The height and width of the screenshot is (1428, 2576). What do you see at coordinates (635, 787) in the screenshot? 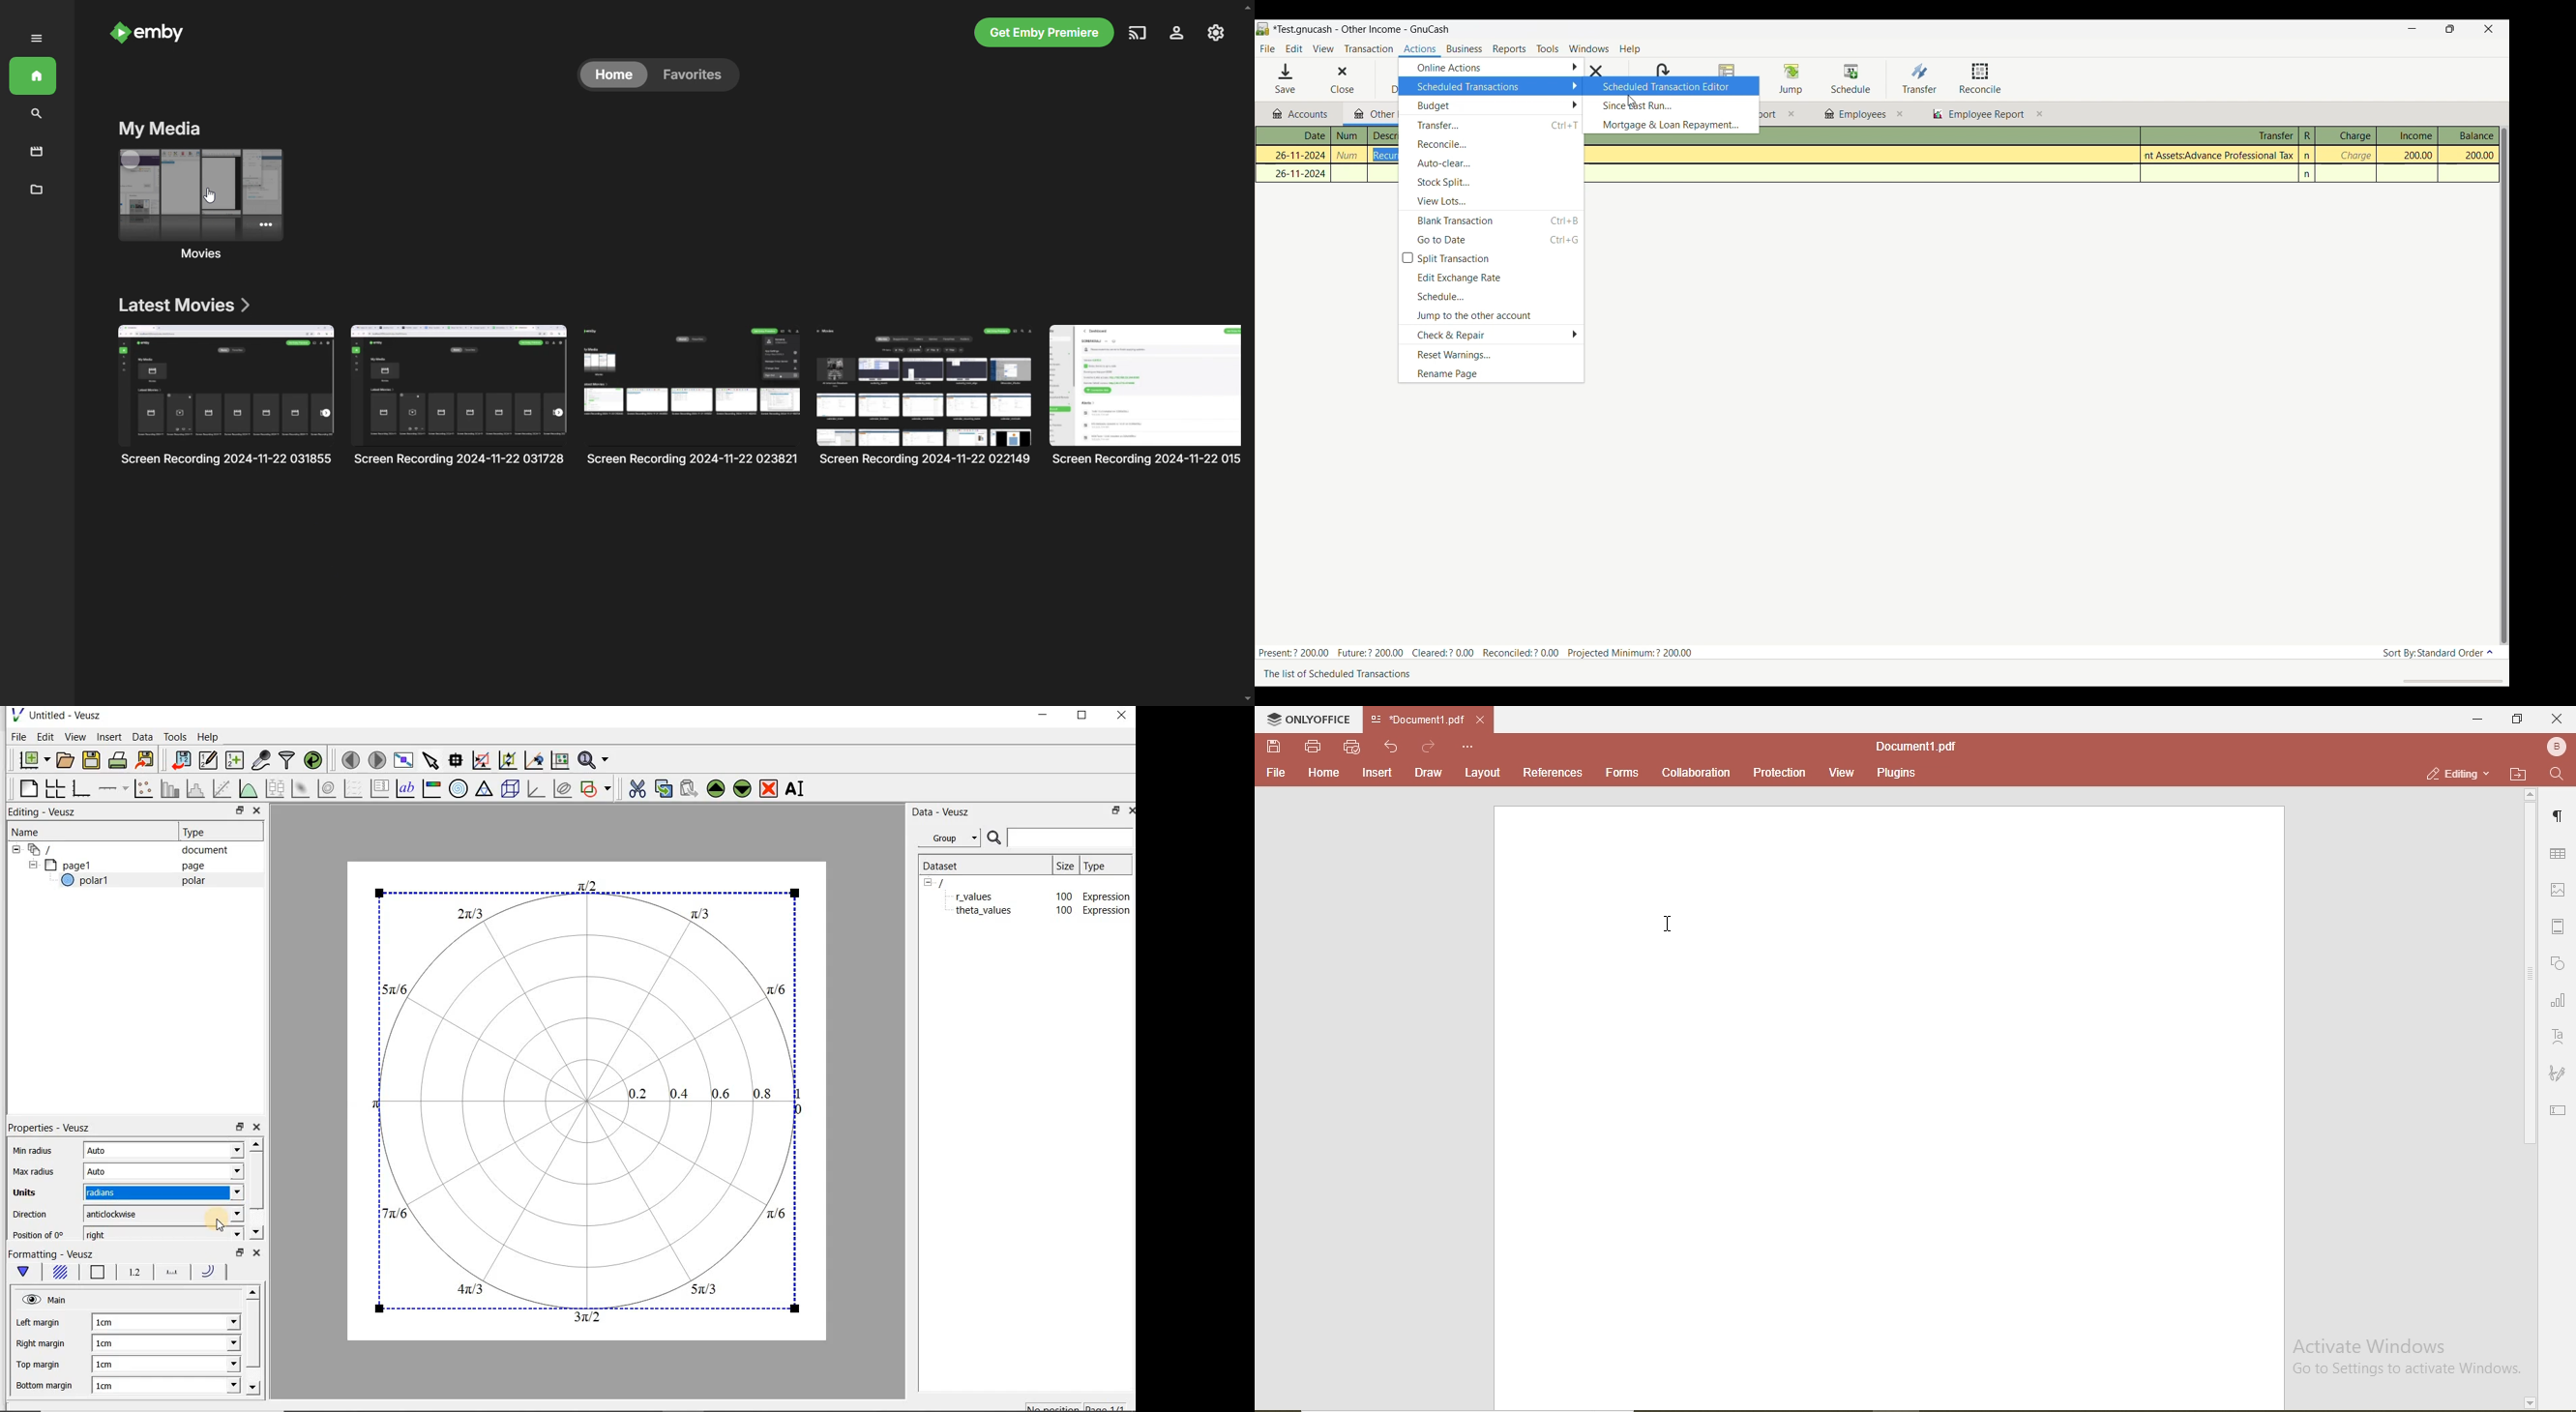
I see `cut the selected widget` at bounding box center [635, 787].